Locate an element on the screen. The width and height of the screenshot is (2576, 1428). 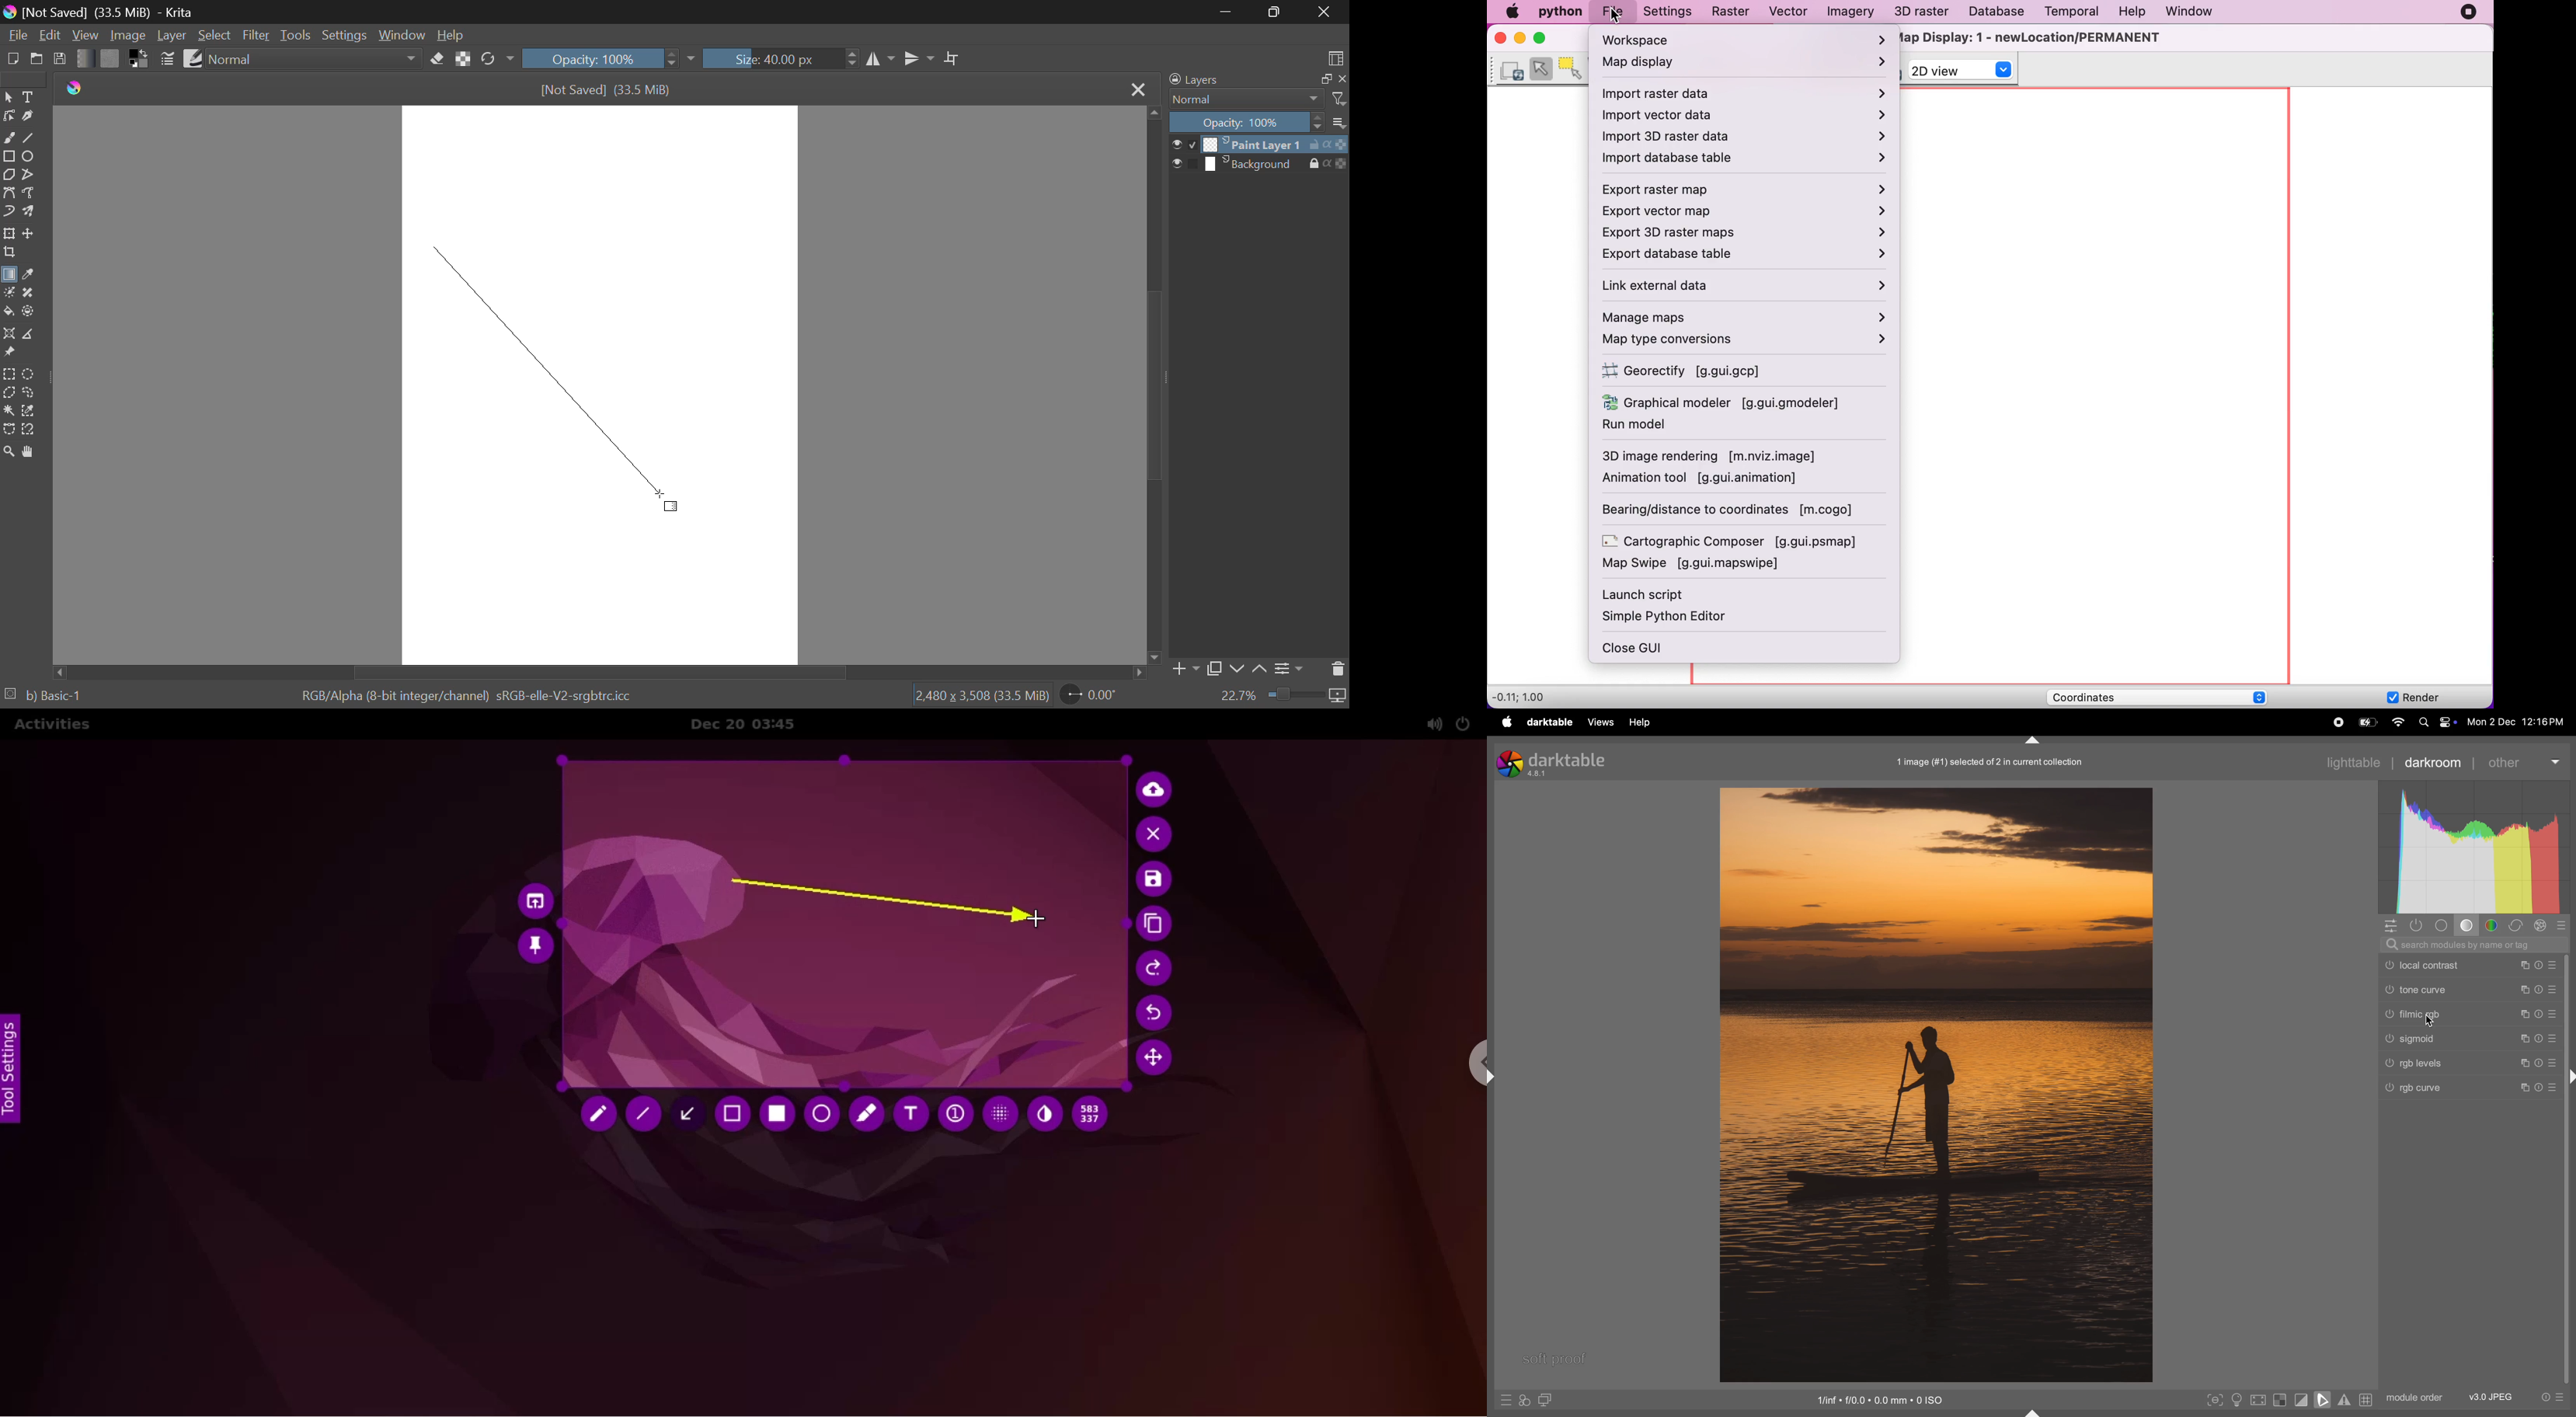
Eyedropper is located at coordinates (27, 276).